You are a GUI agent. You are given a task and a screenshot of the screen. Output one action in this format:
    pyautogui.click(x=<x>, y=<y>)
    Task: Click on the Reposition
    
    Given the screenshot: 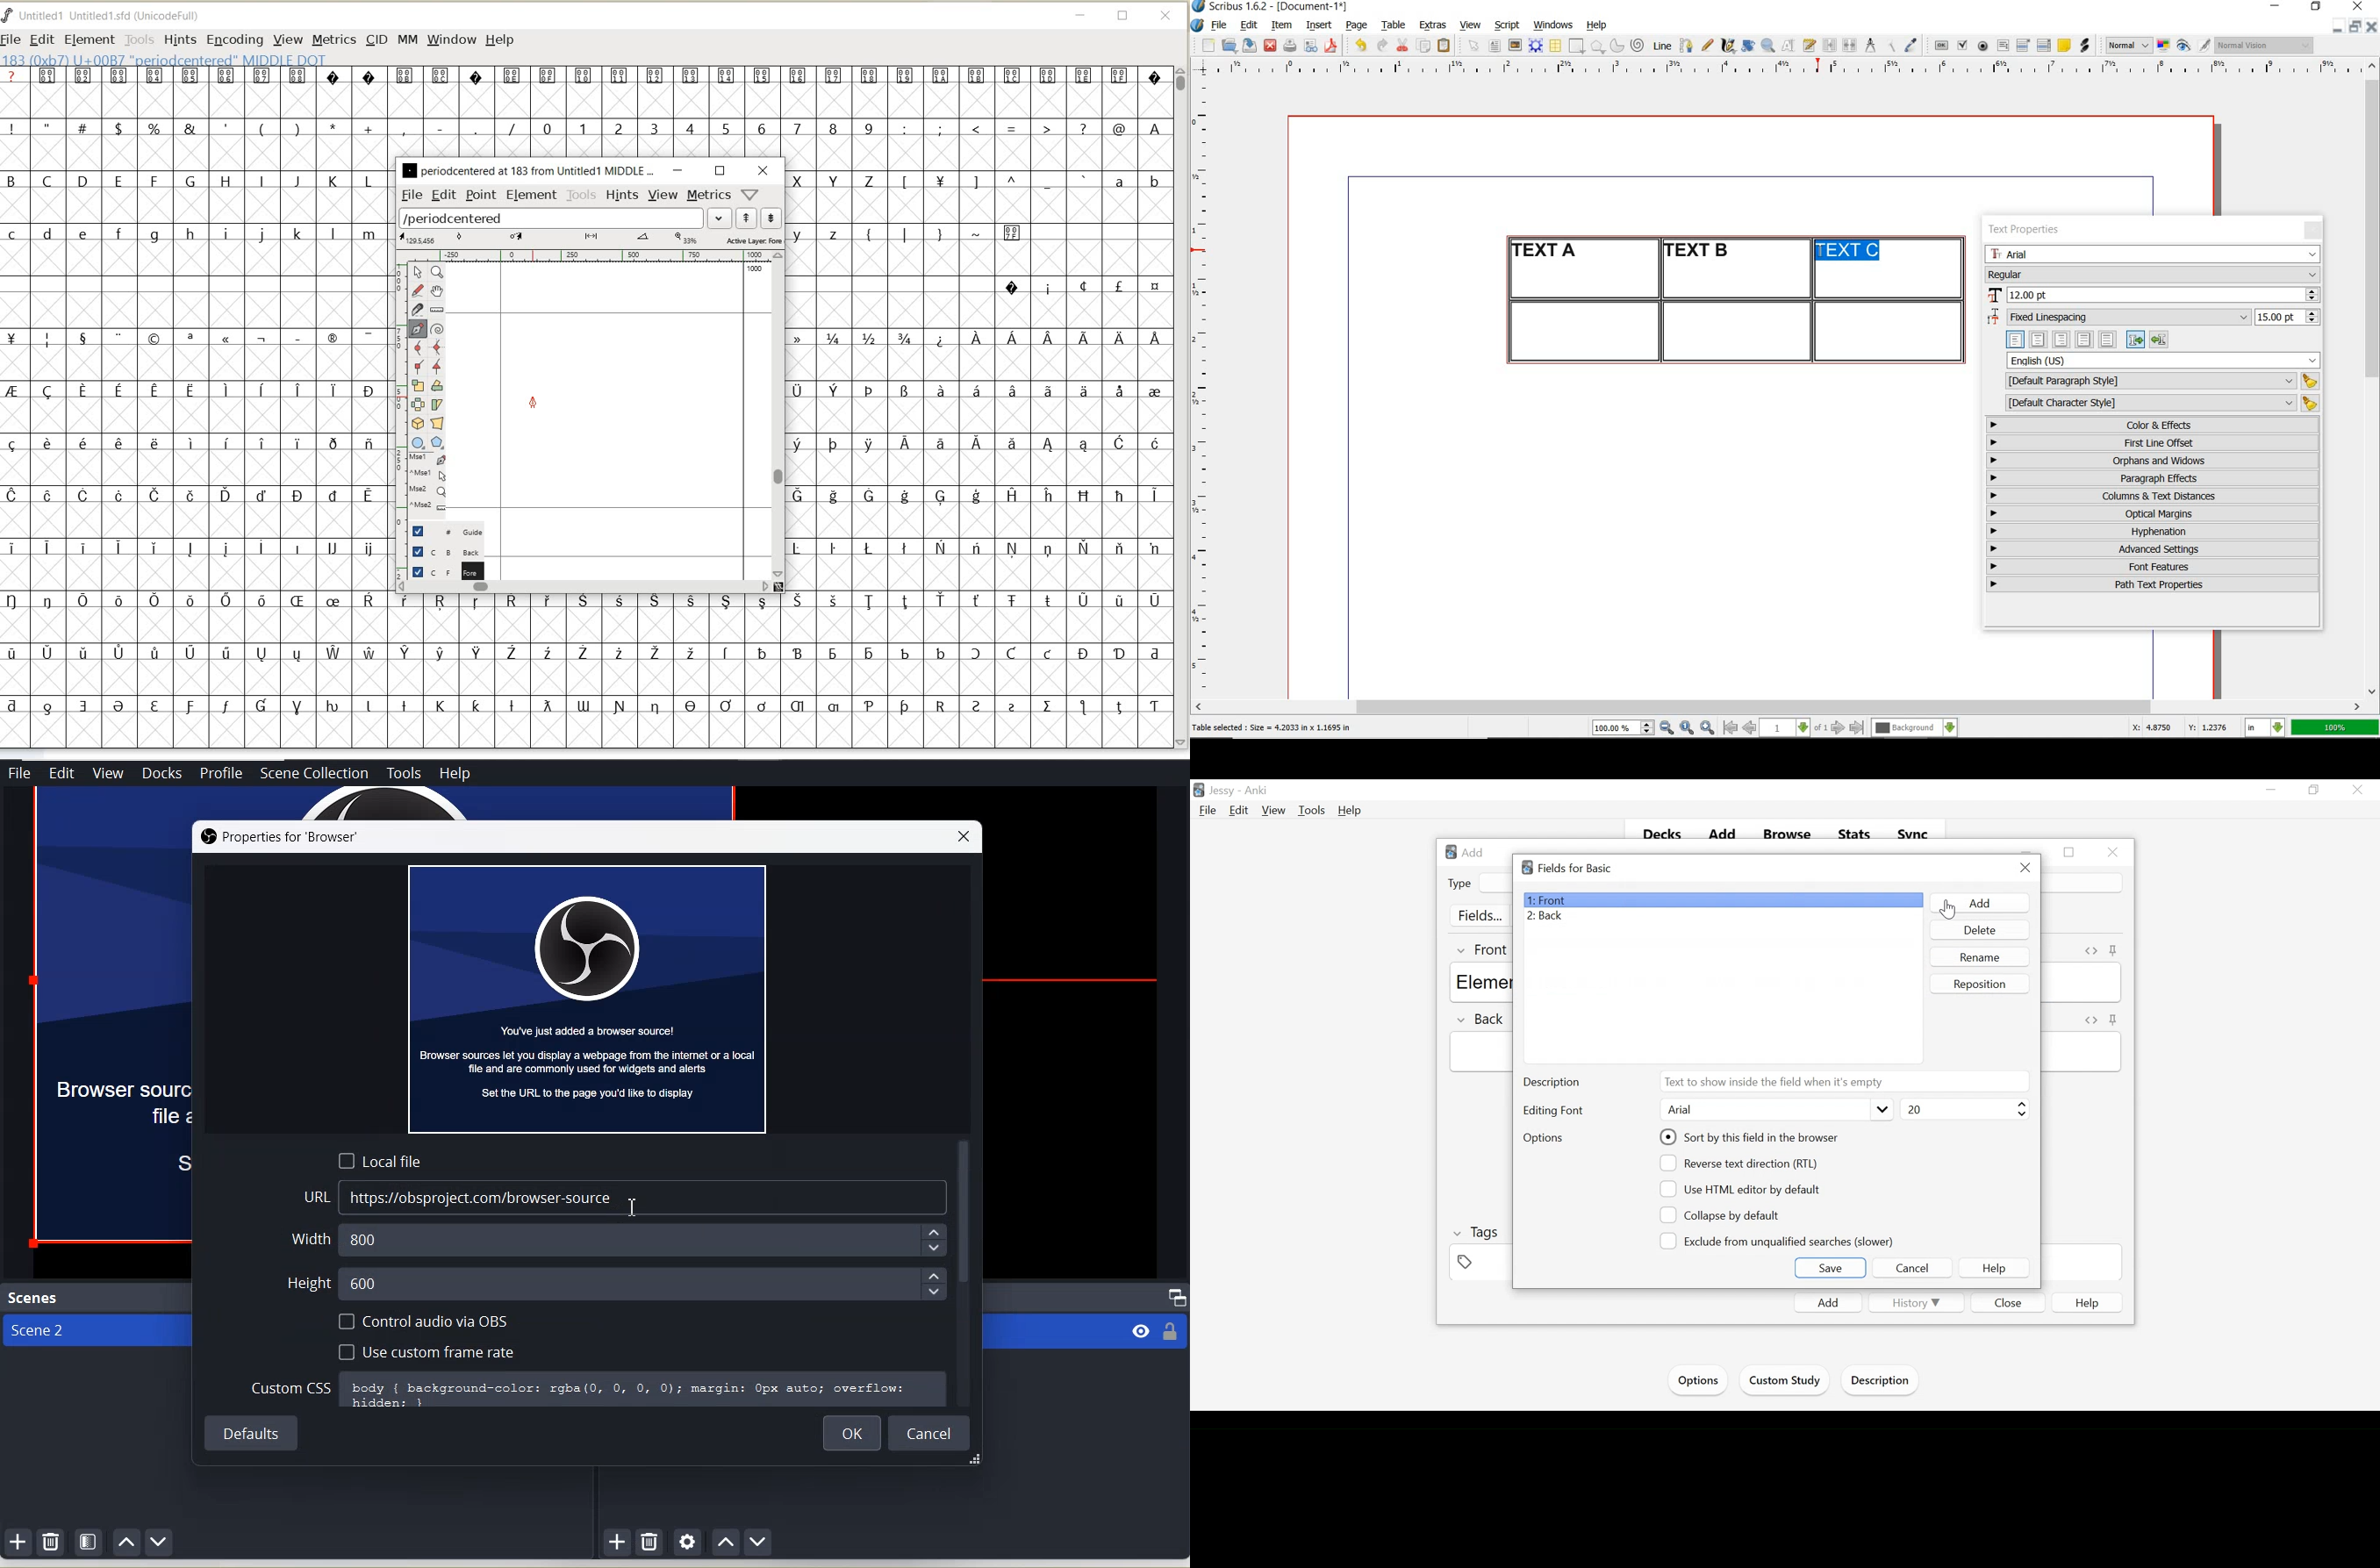 What is the action you would take?
    pyautogui.click(x=1978, y=984)
    